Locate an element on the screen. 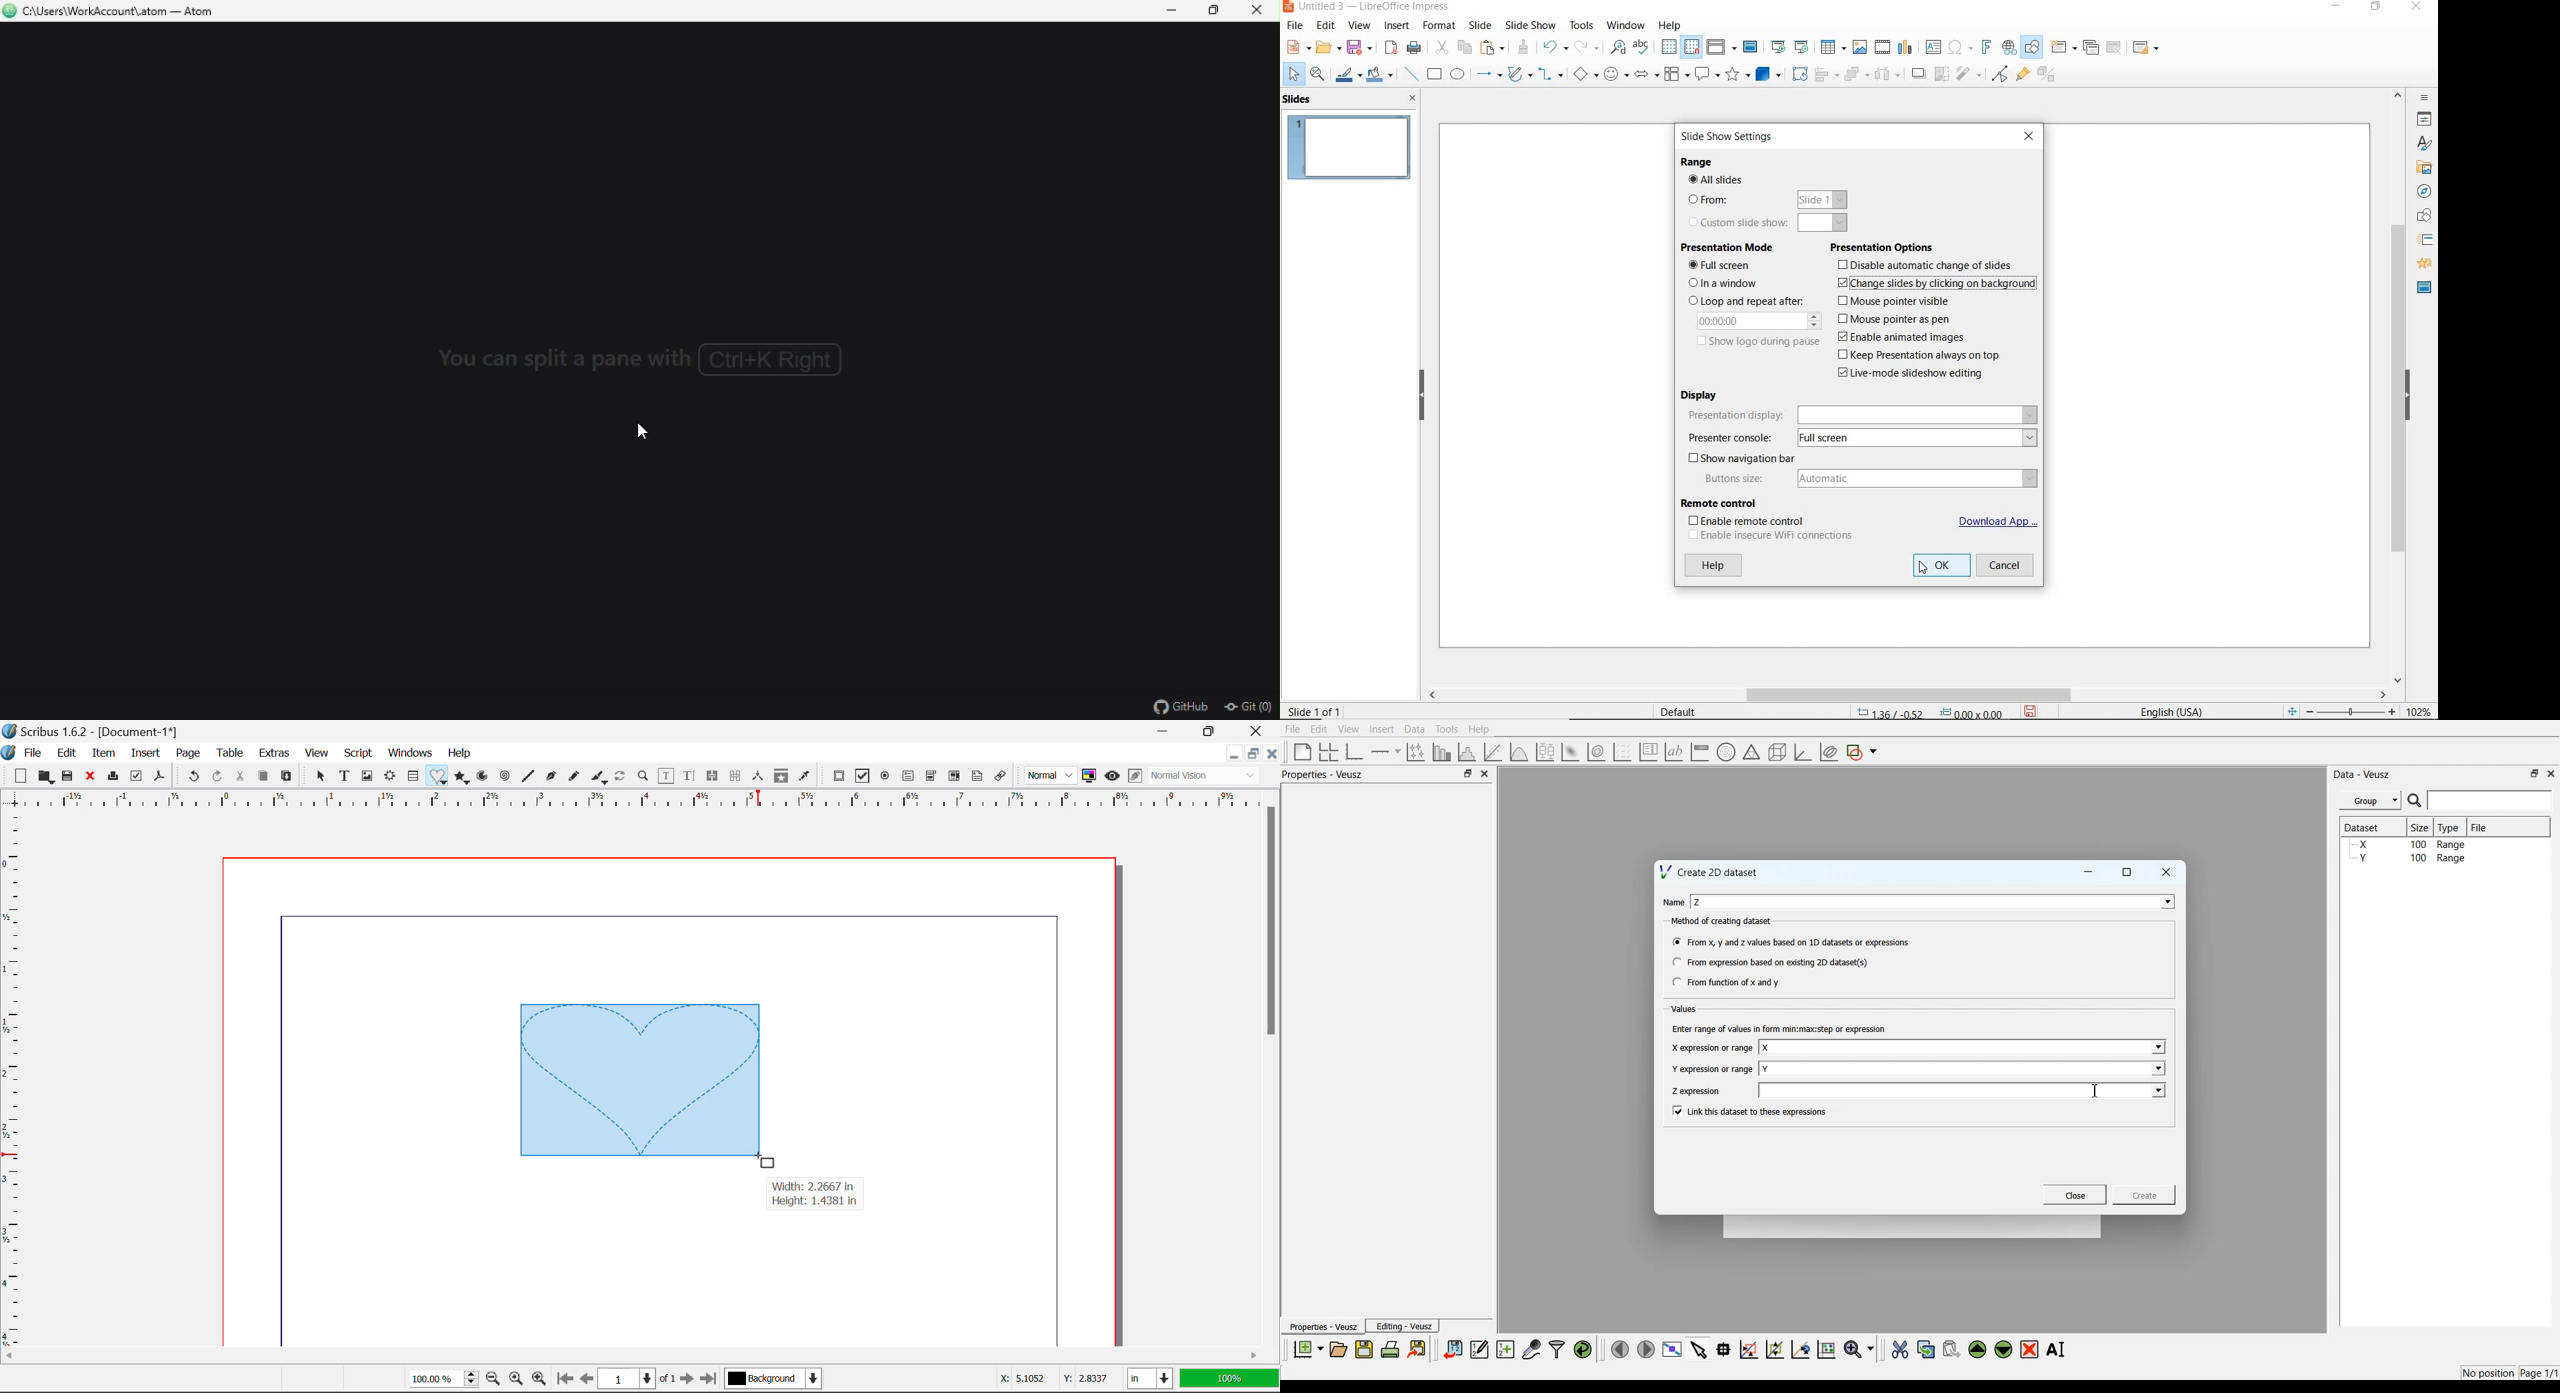 The height and width of the screenshot is (1400, 2576). Page is located at coordinates (189, 753).